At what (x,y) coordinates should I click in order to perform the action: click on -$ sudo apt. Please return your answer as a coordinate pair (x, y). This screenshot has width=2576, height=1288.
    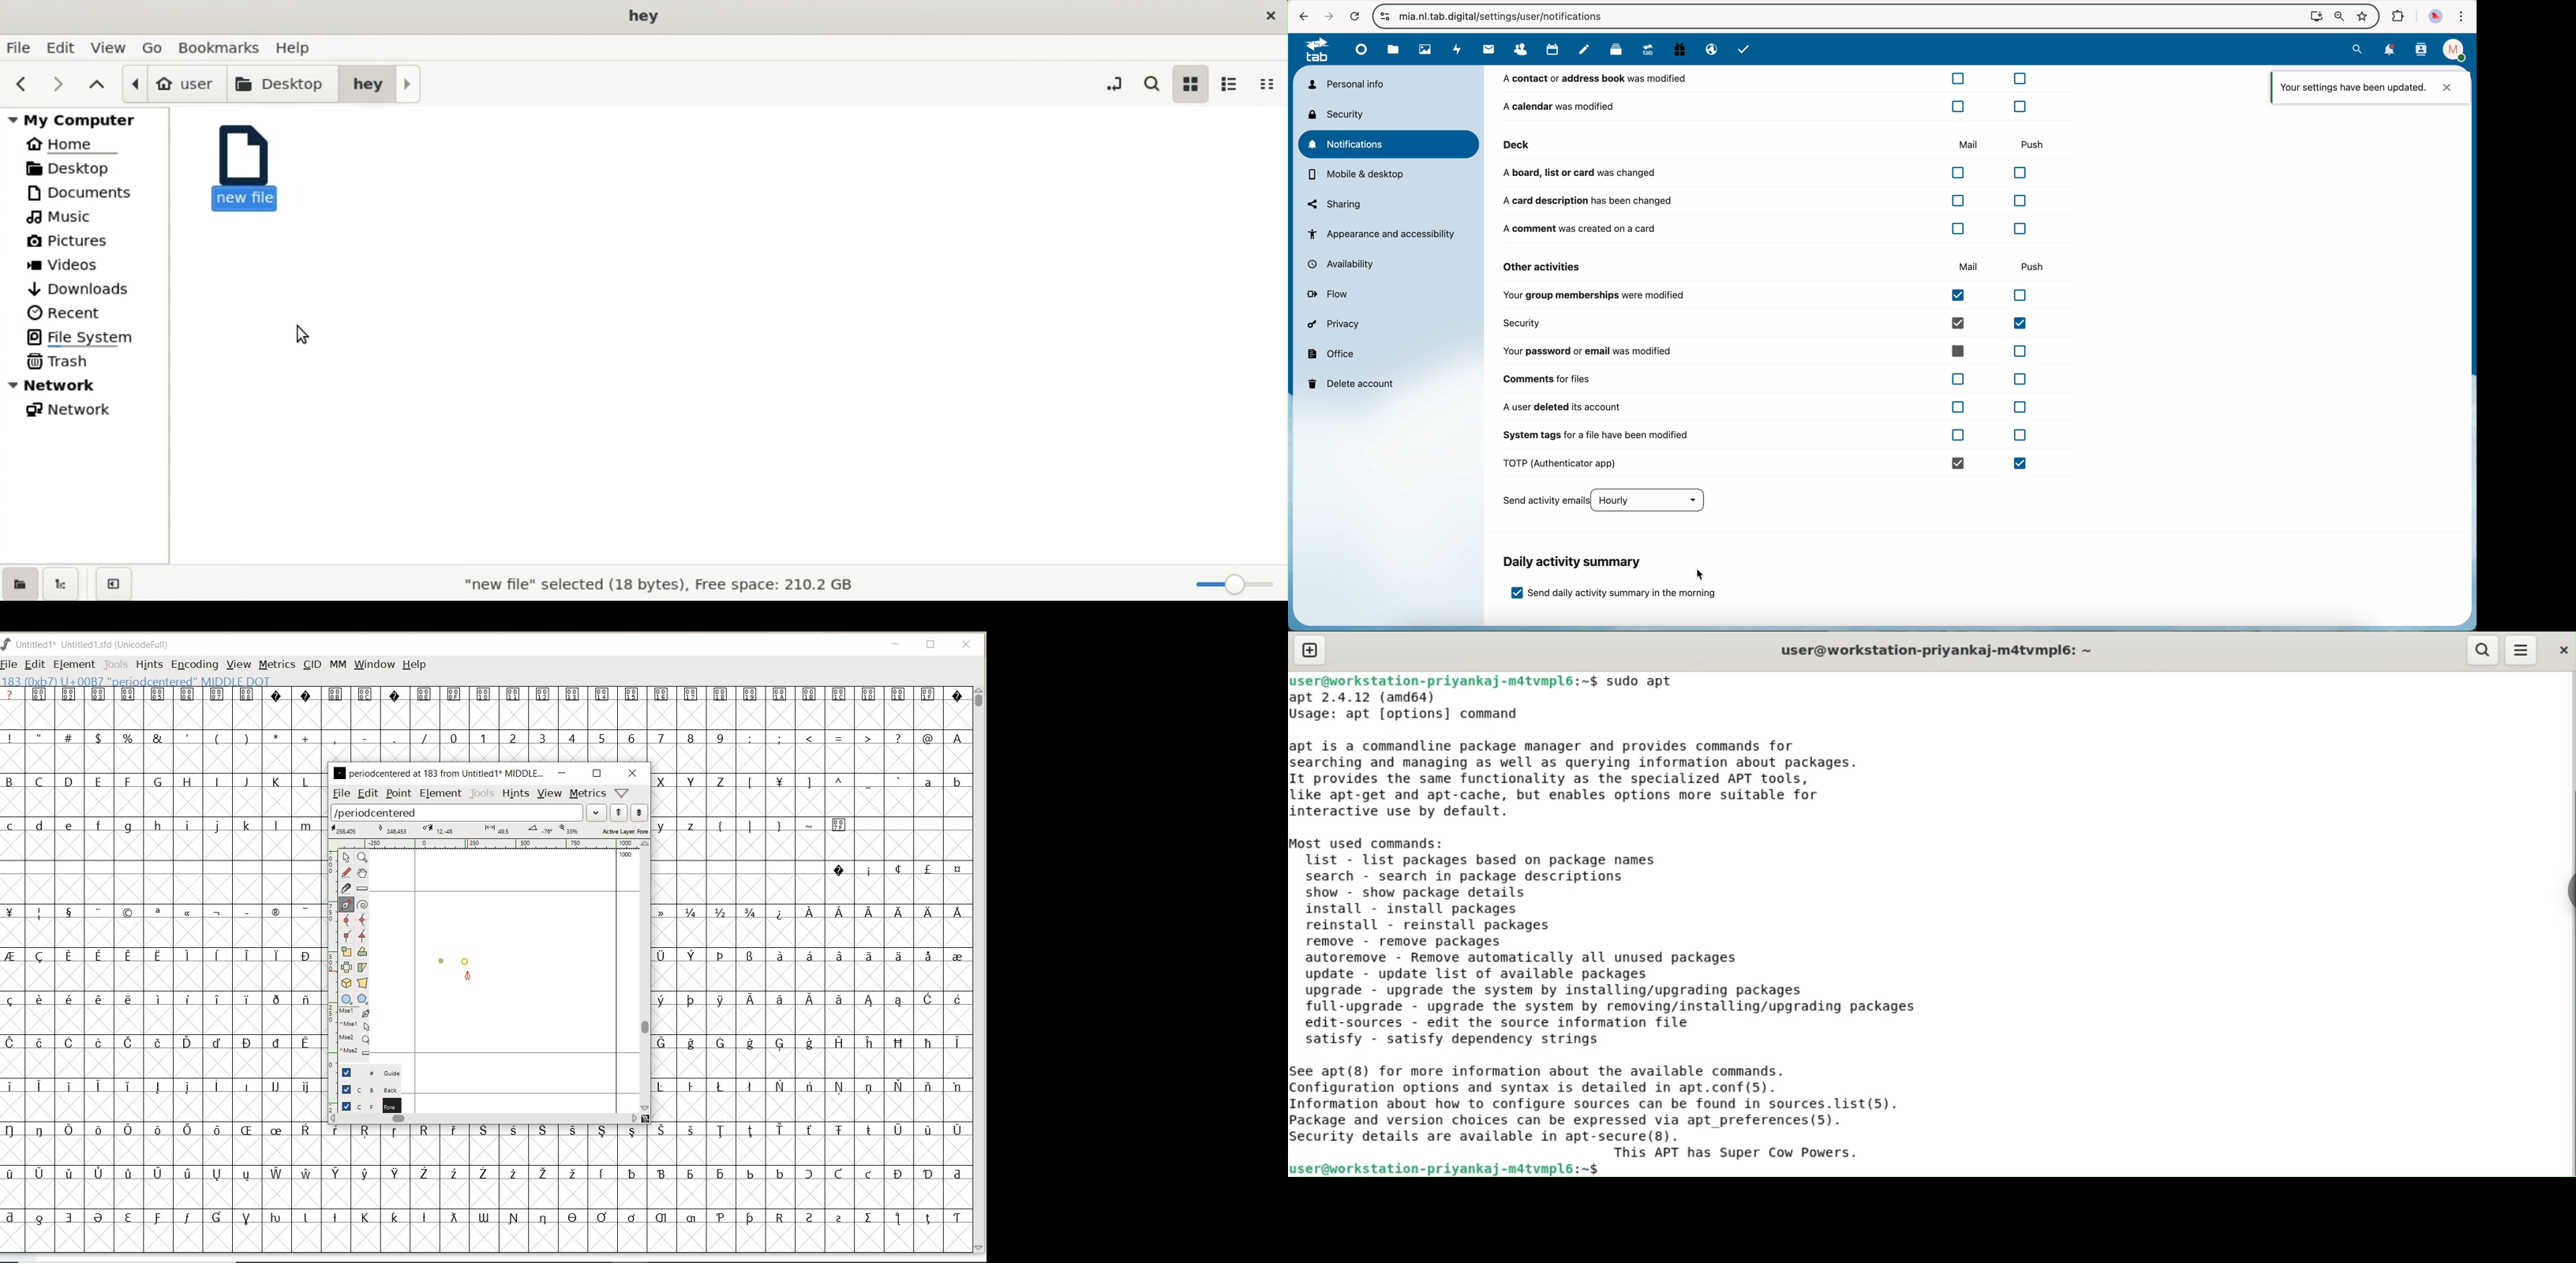
    Looking at the image, I should click on (1638, 682).